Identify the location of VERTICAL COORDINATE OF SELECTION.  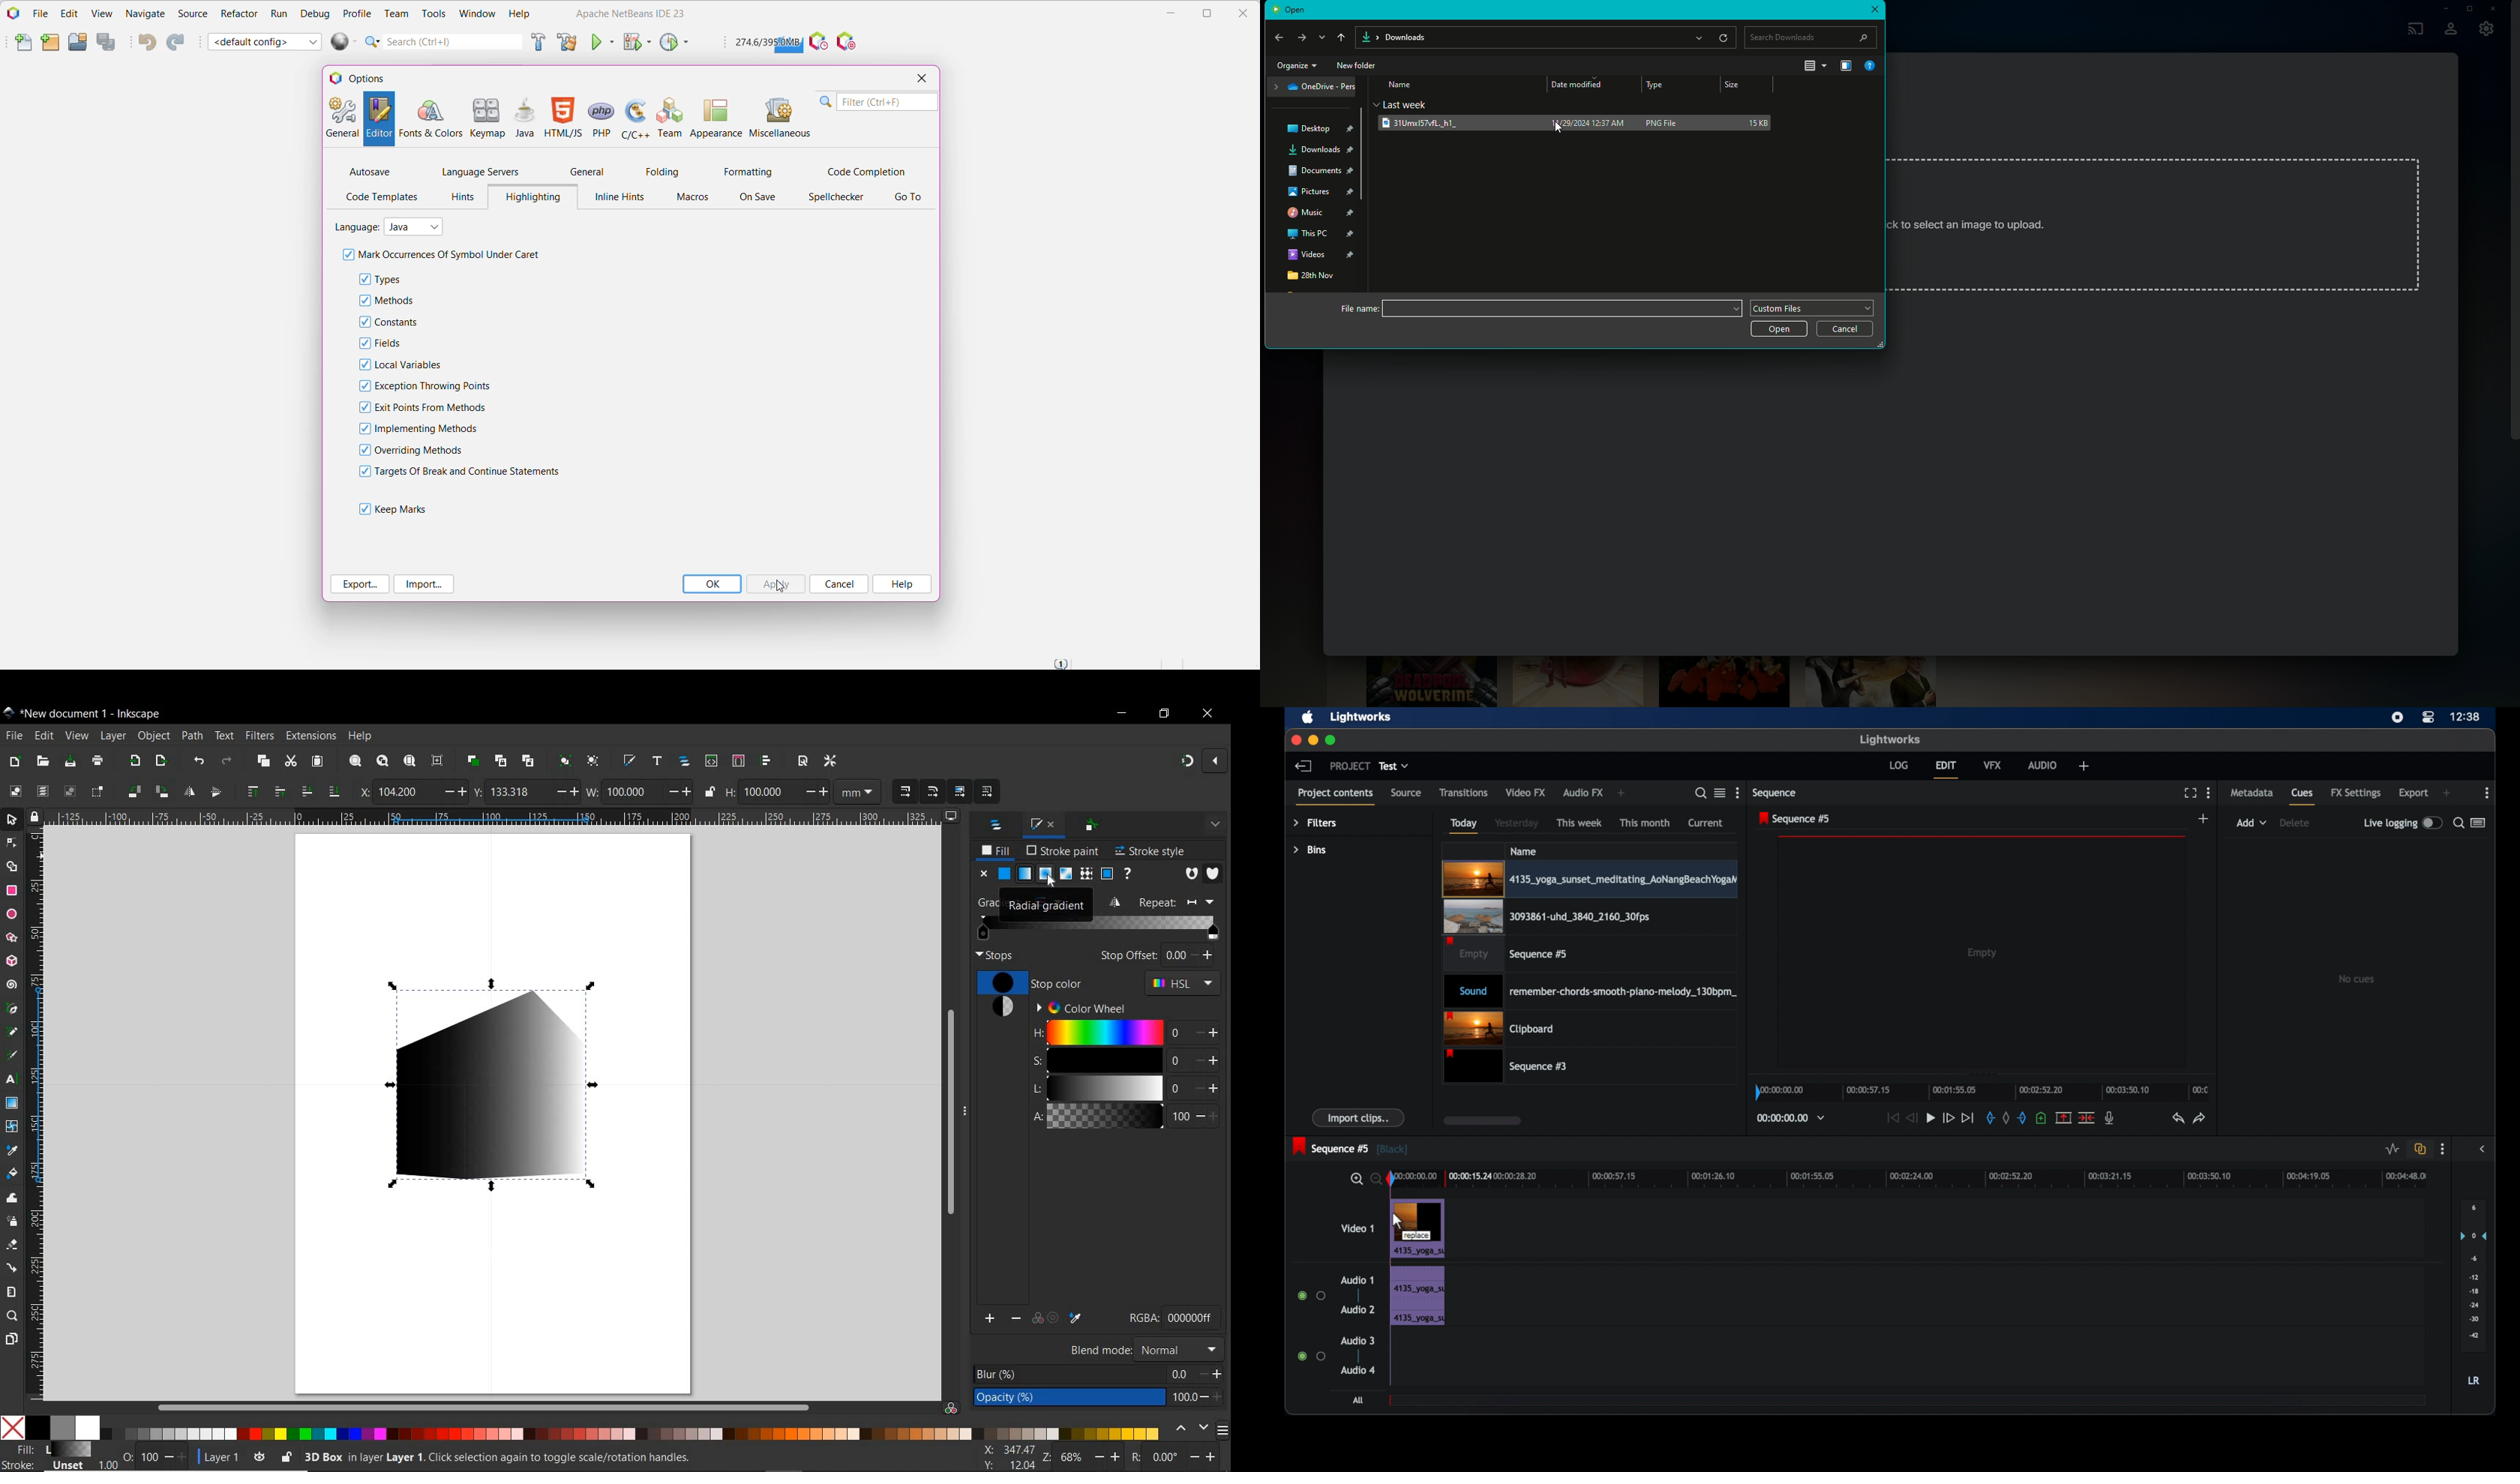
(477, 791).